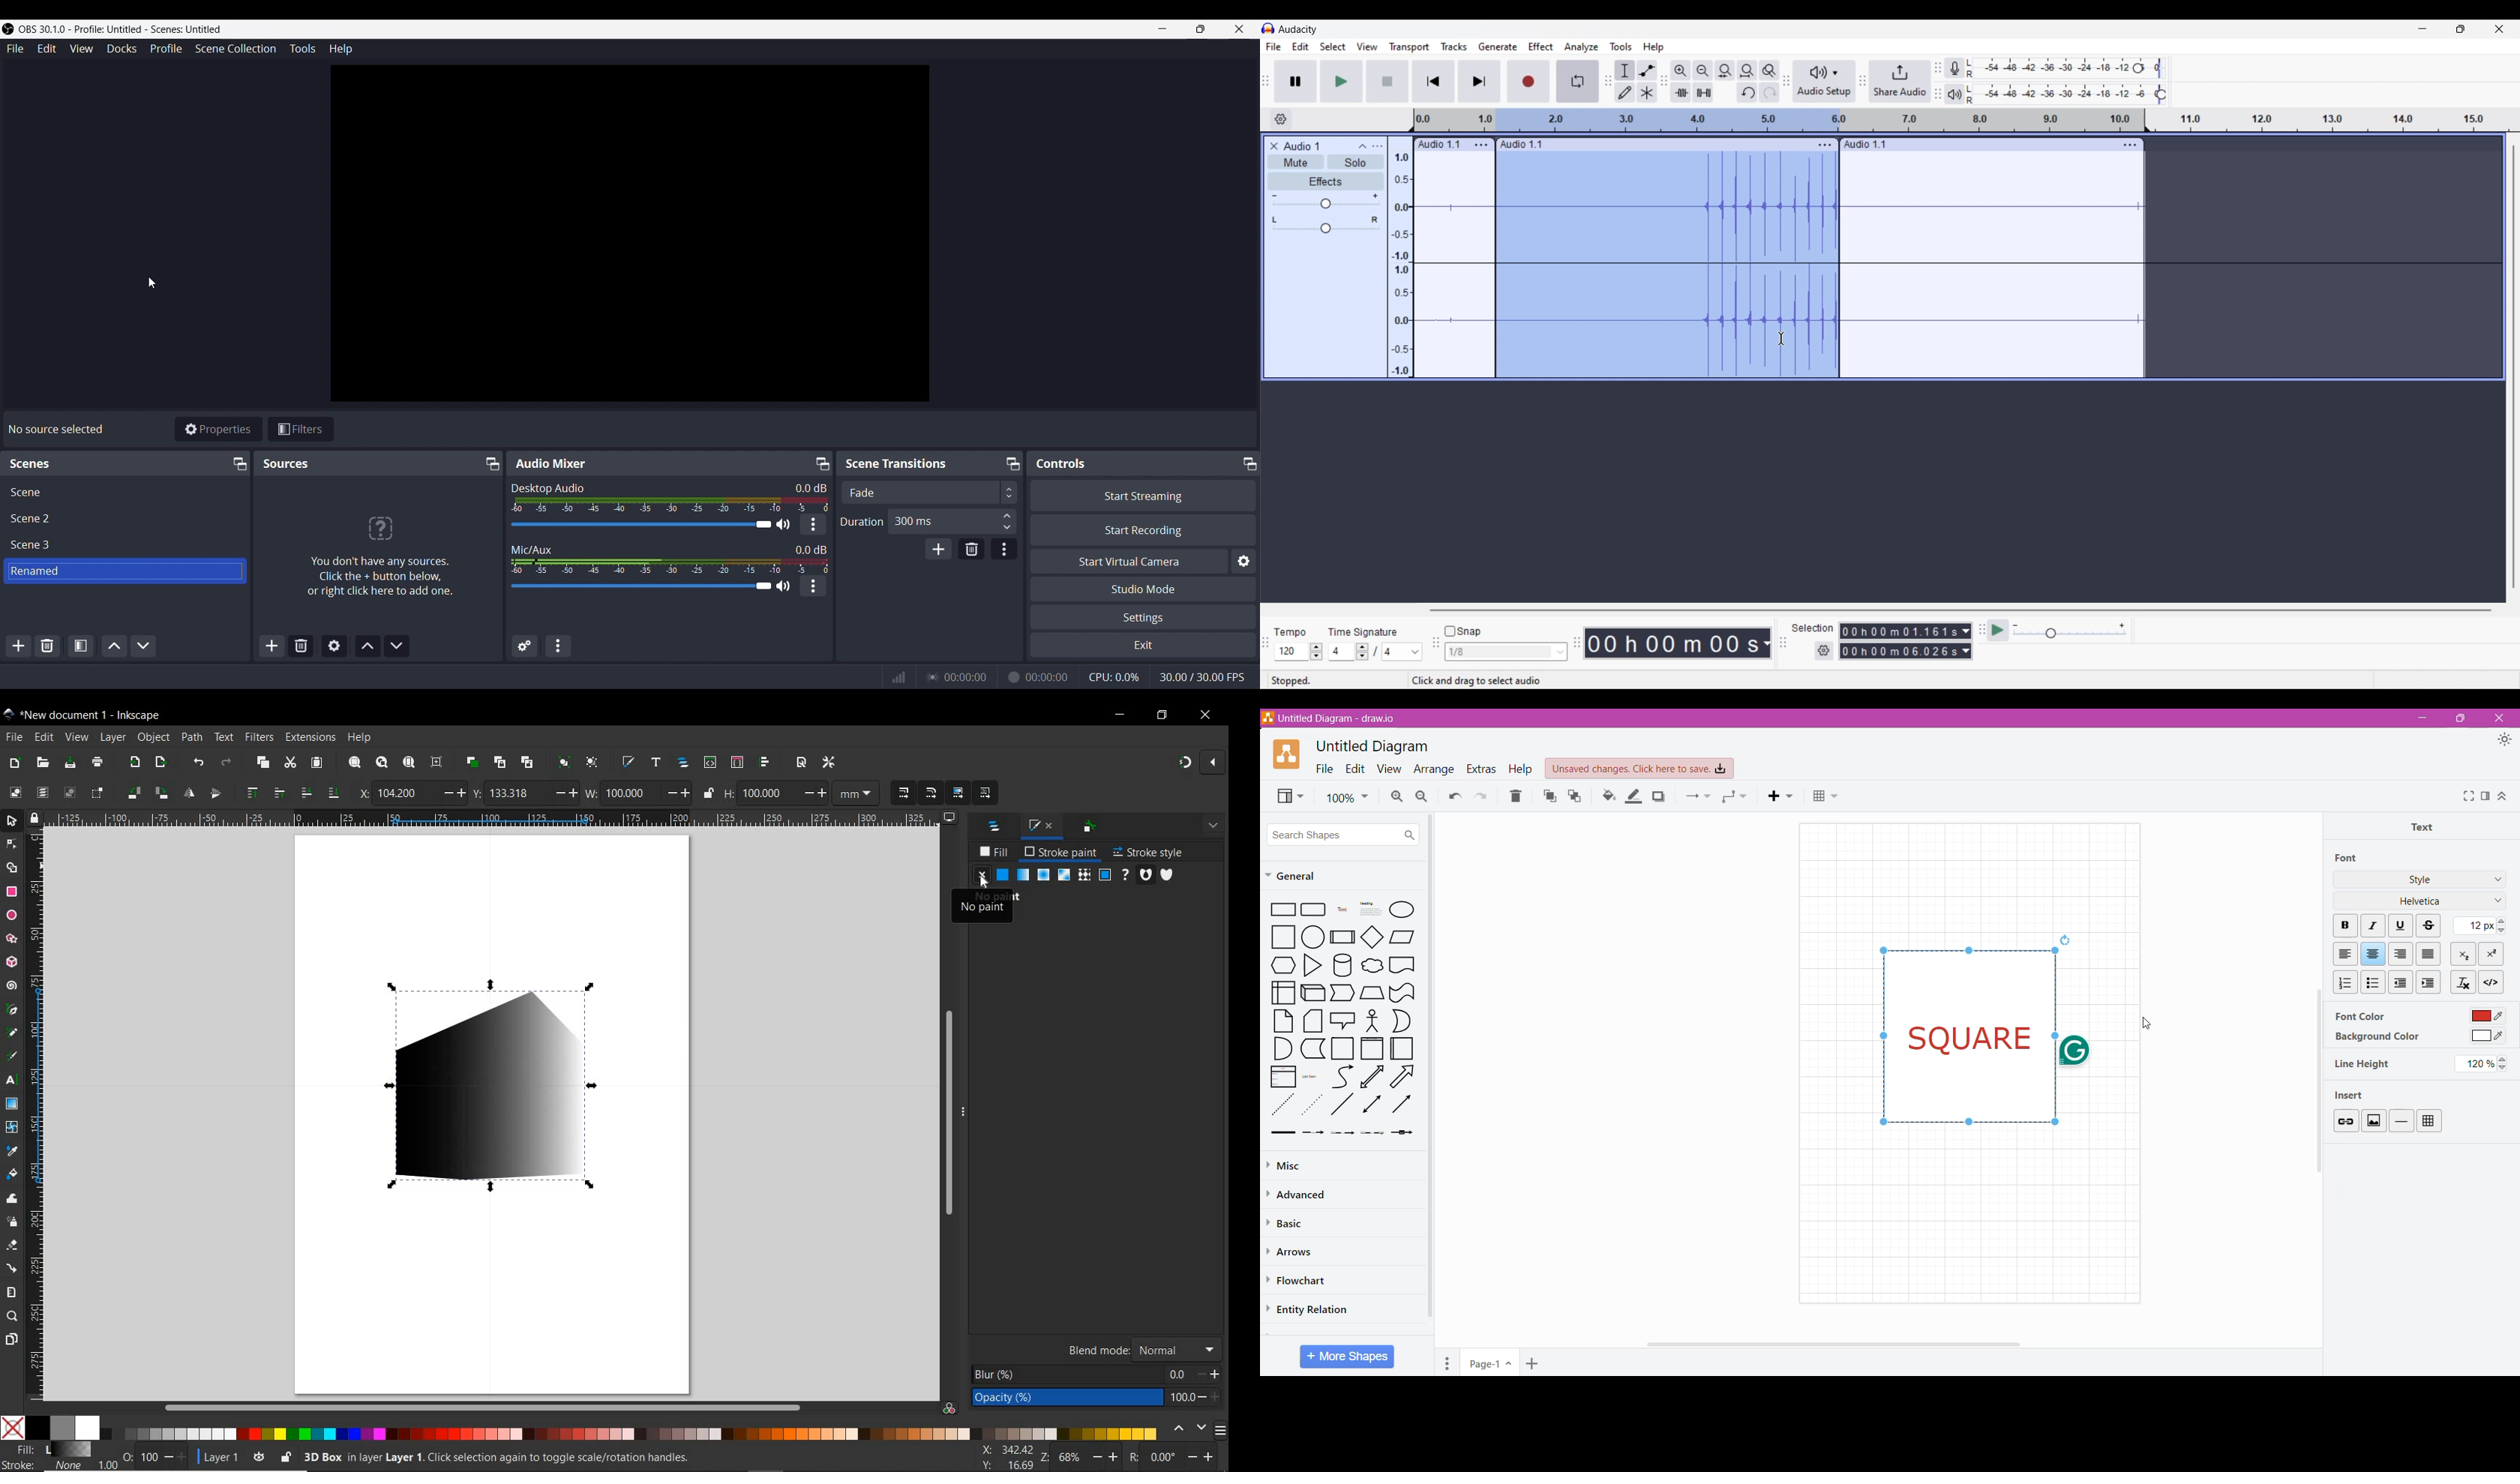 The width and height of the screenshot is (2520, 1484). What do you see at coordinates (1490, 1364) in the screenshot?
I see `Page Name` at bounding box center [1490, 1364].